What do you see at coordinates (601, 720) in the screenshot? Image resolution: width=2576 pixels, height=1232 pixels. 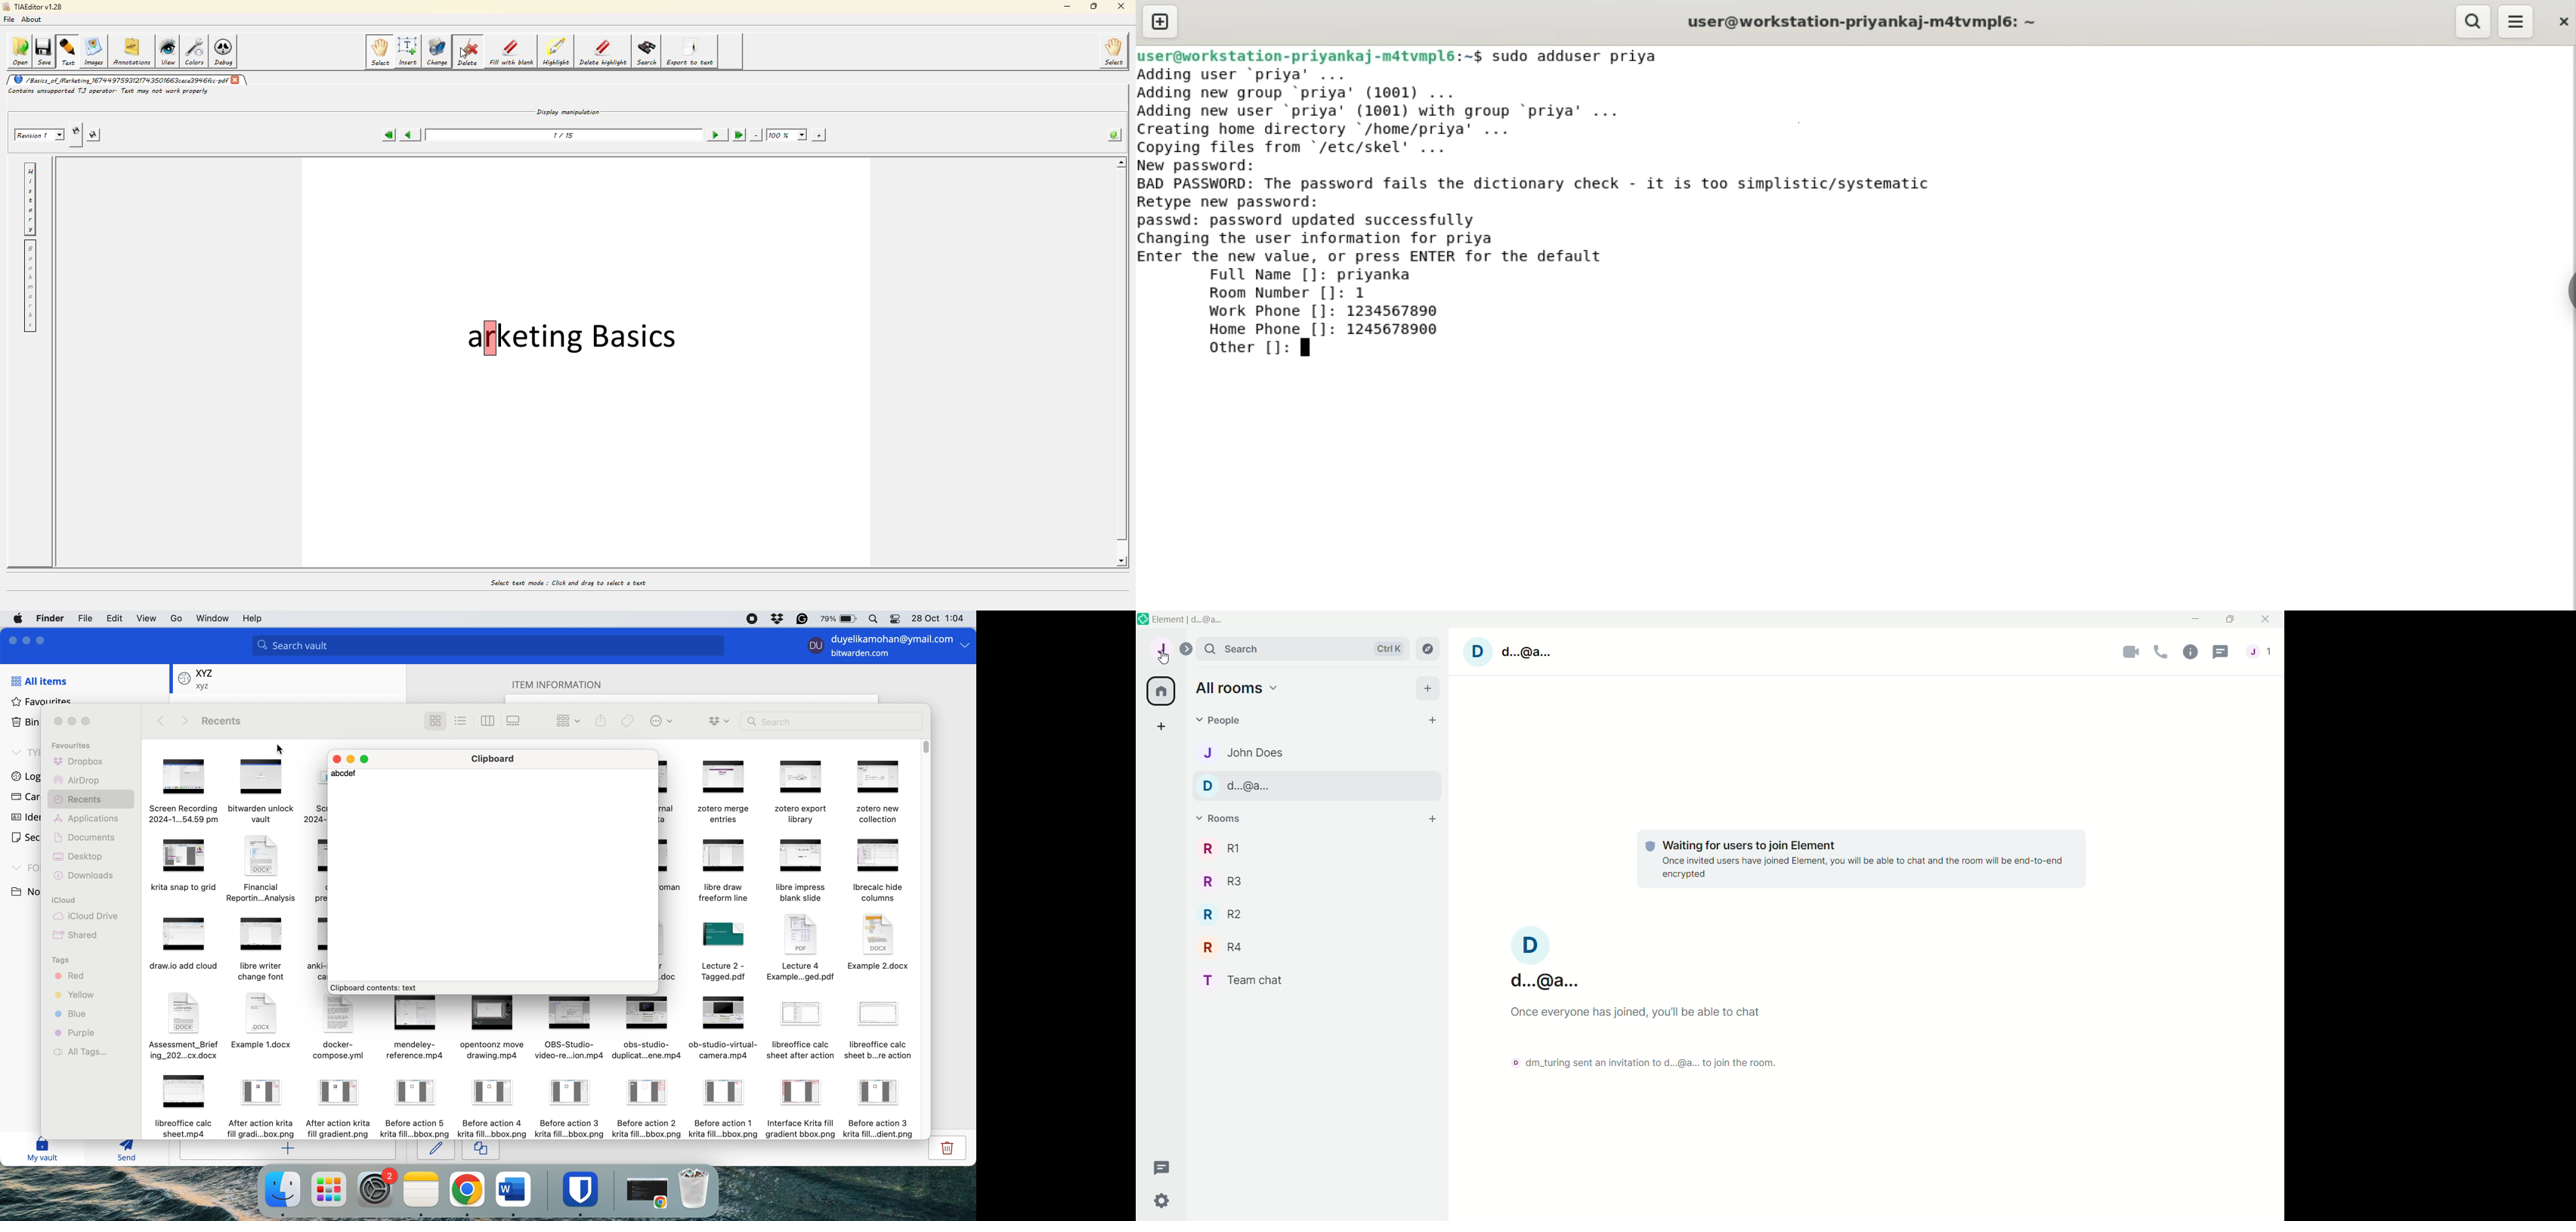 I see `share selected items` at bounding box center [601, 720].